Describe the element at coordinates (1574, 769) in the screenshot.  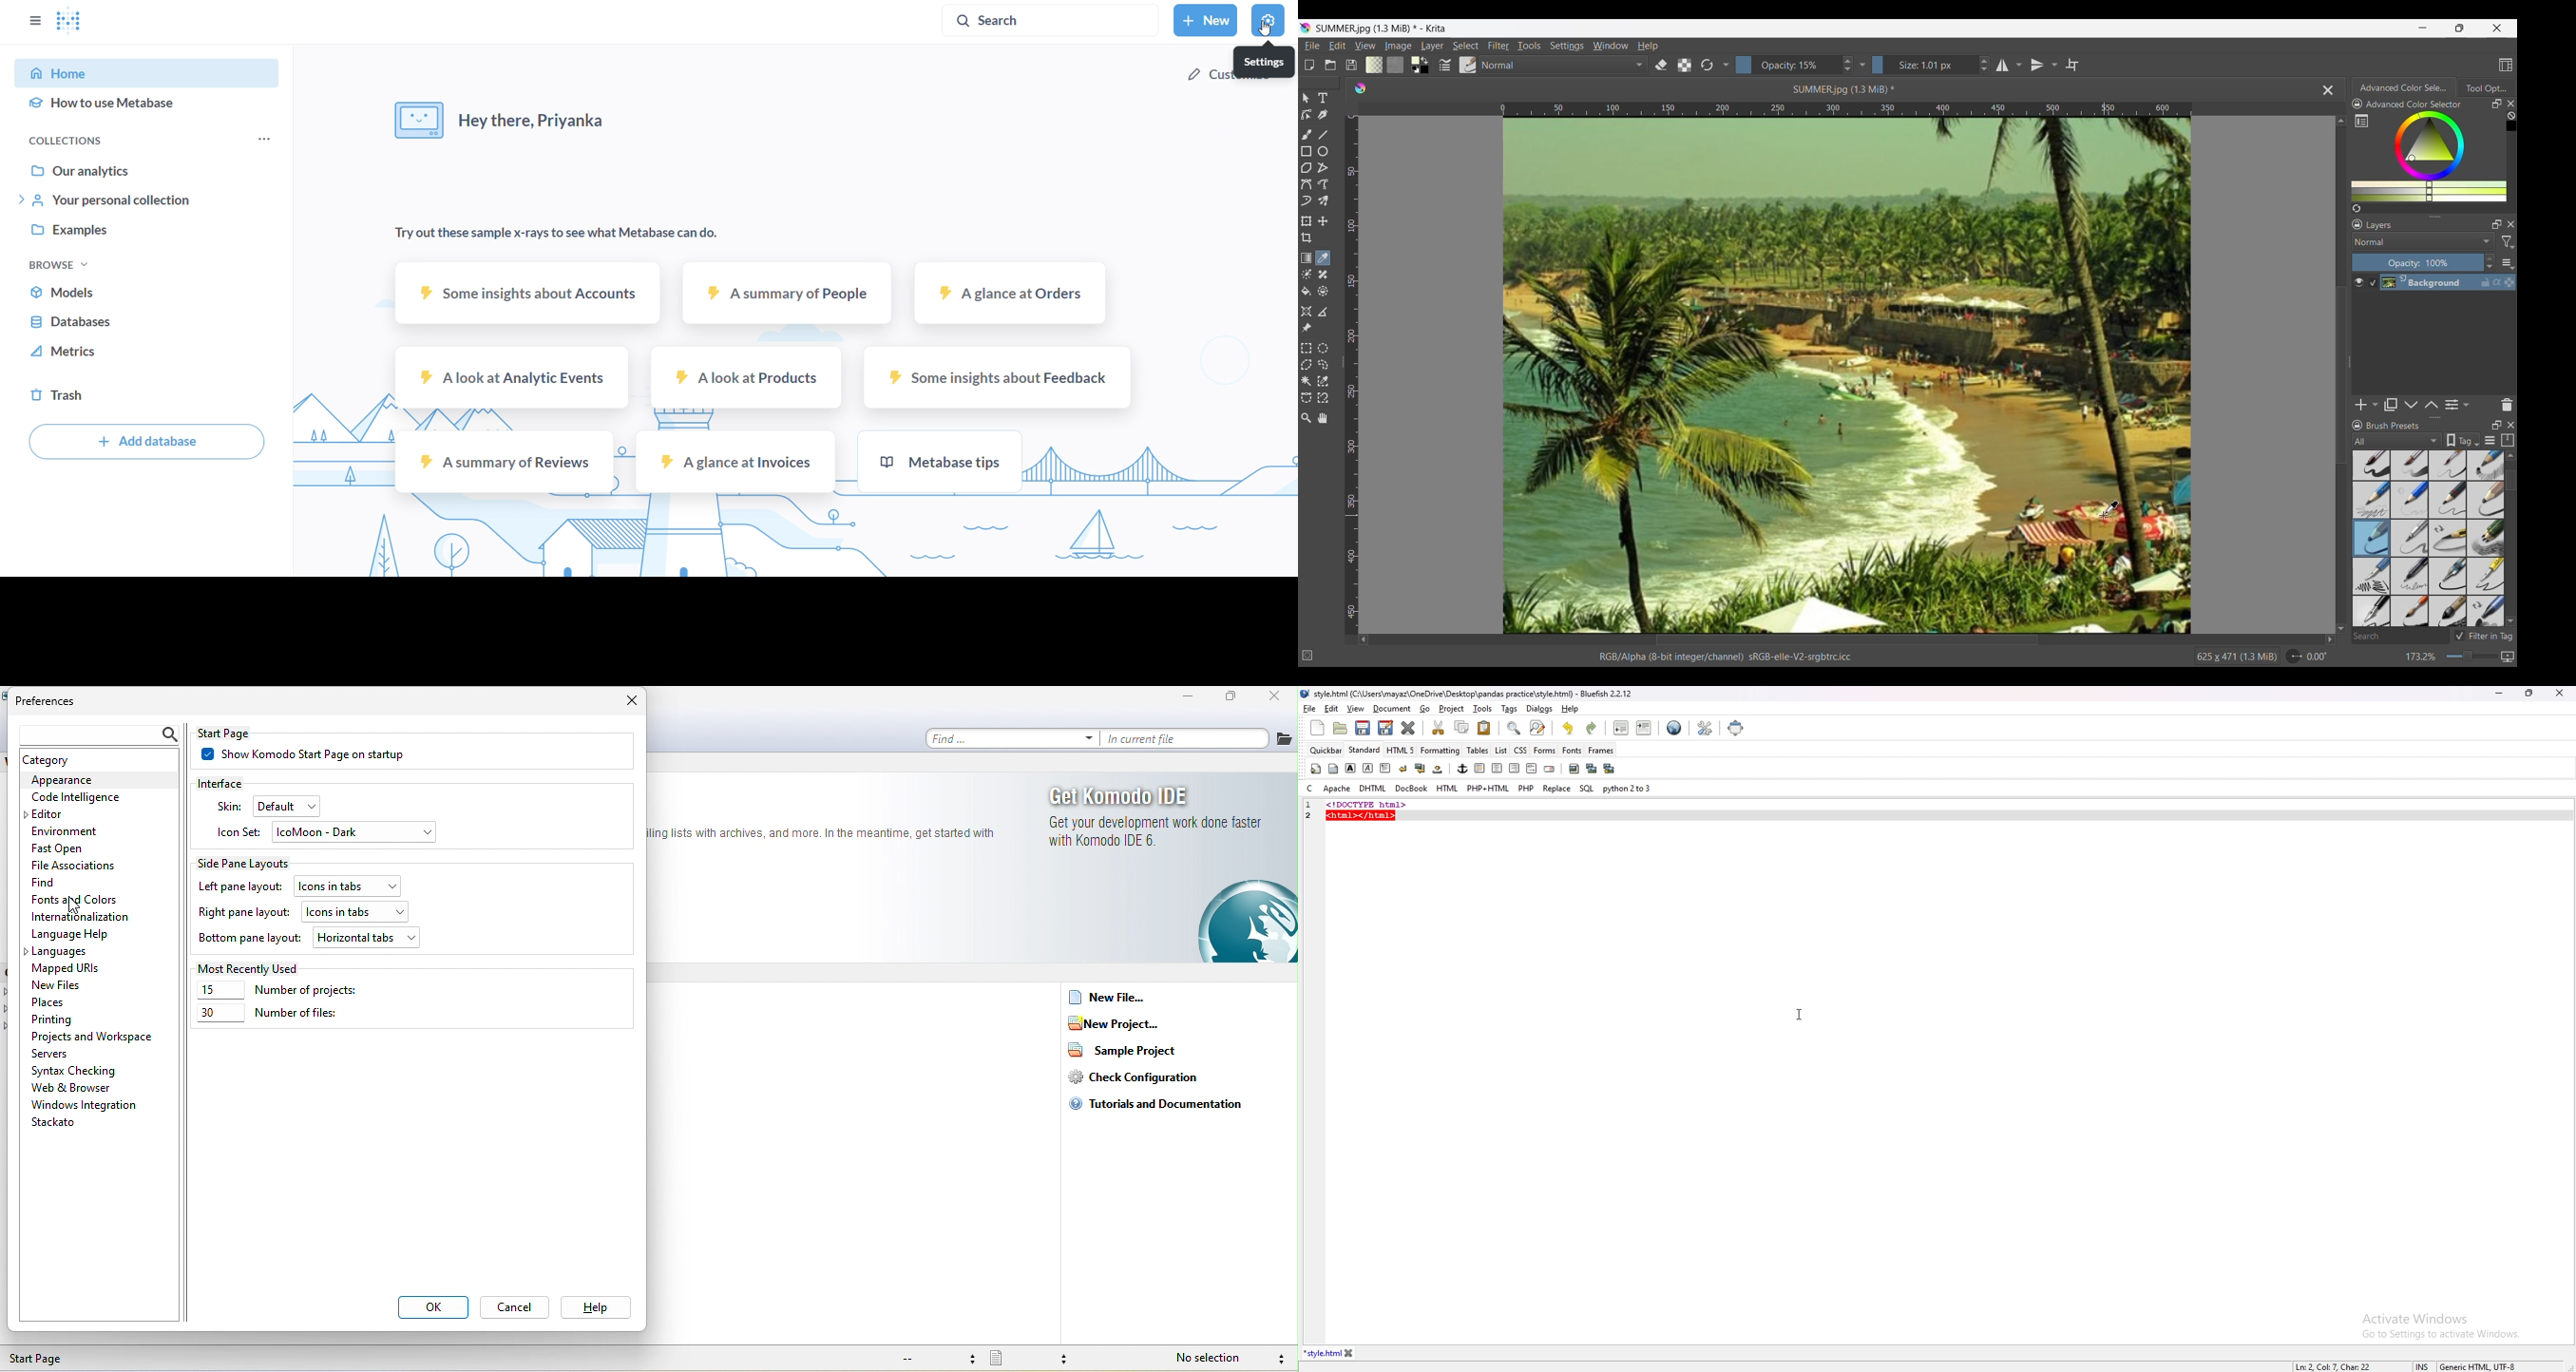
I see `insert image` at that location.